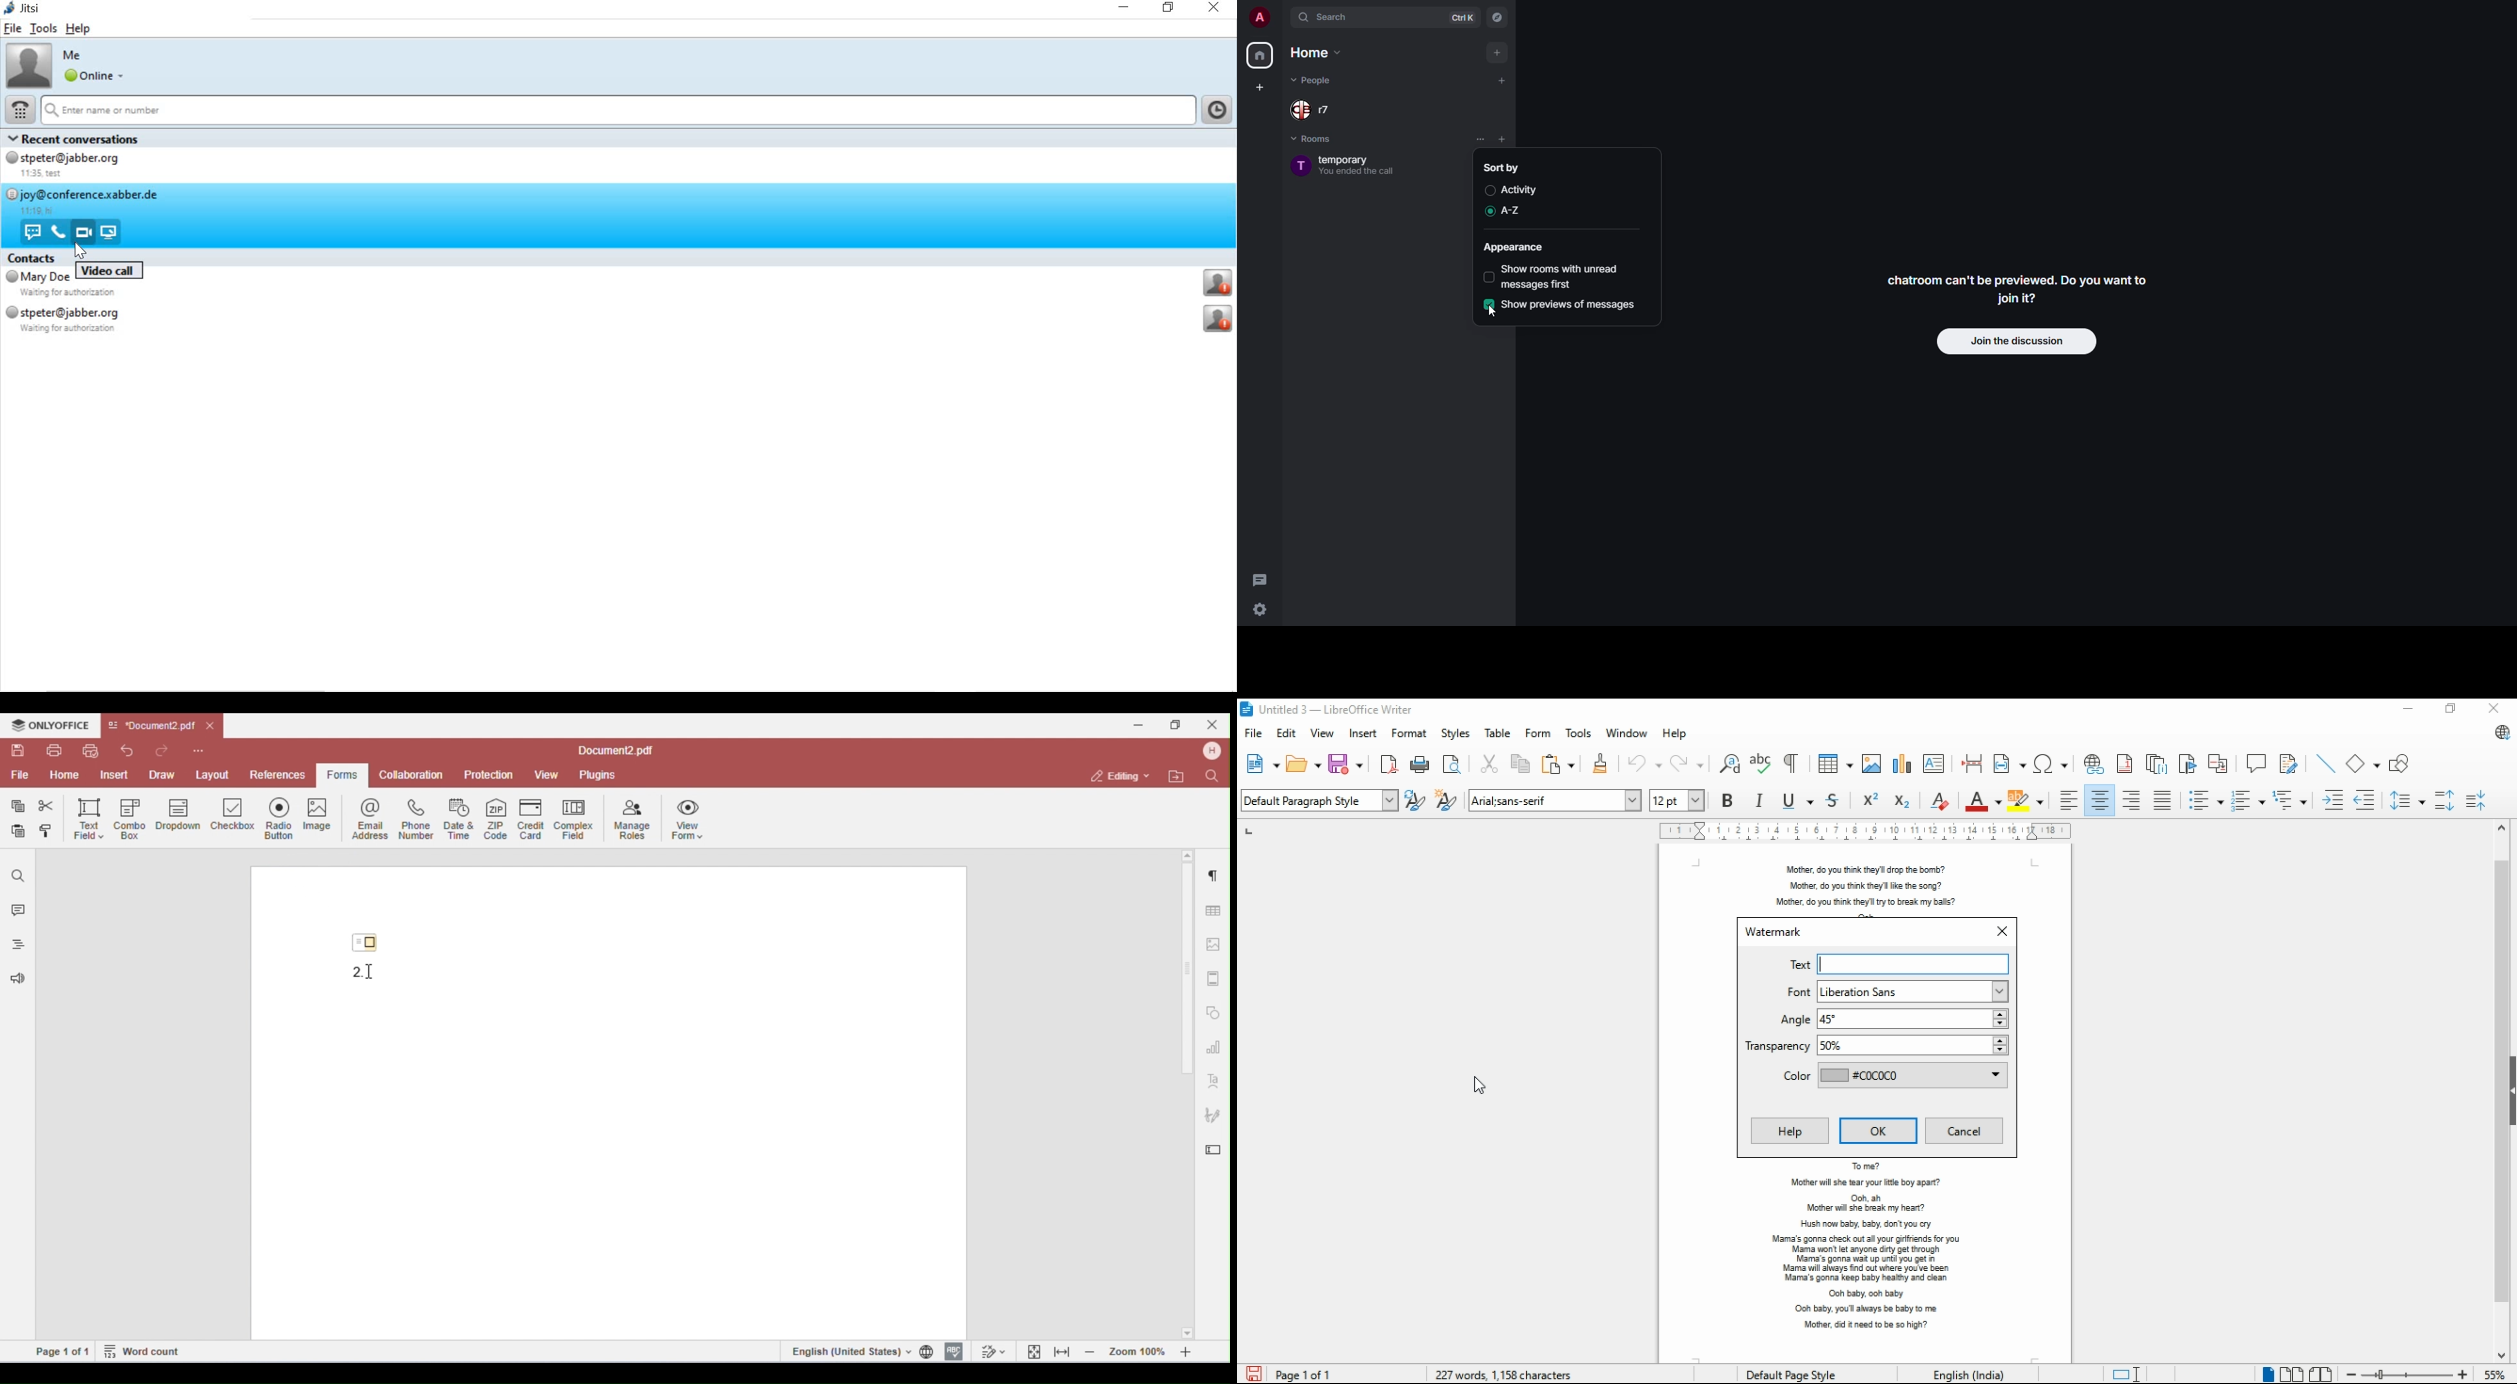 The image size is (2520, 1400). I want to click on insert footnote, so click(2126, 764).